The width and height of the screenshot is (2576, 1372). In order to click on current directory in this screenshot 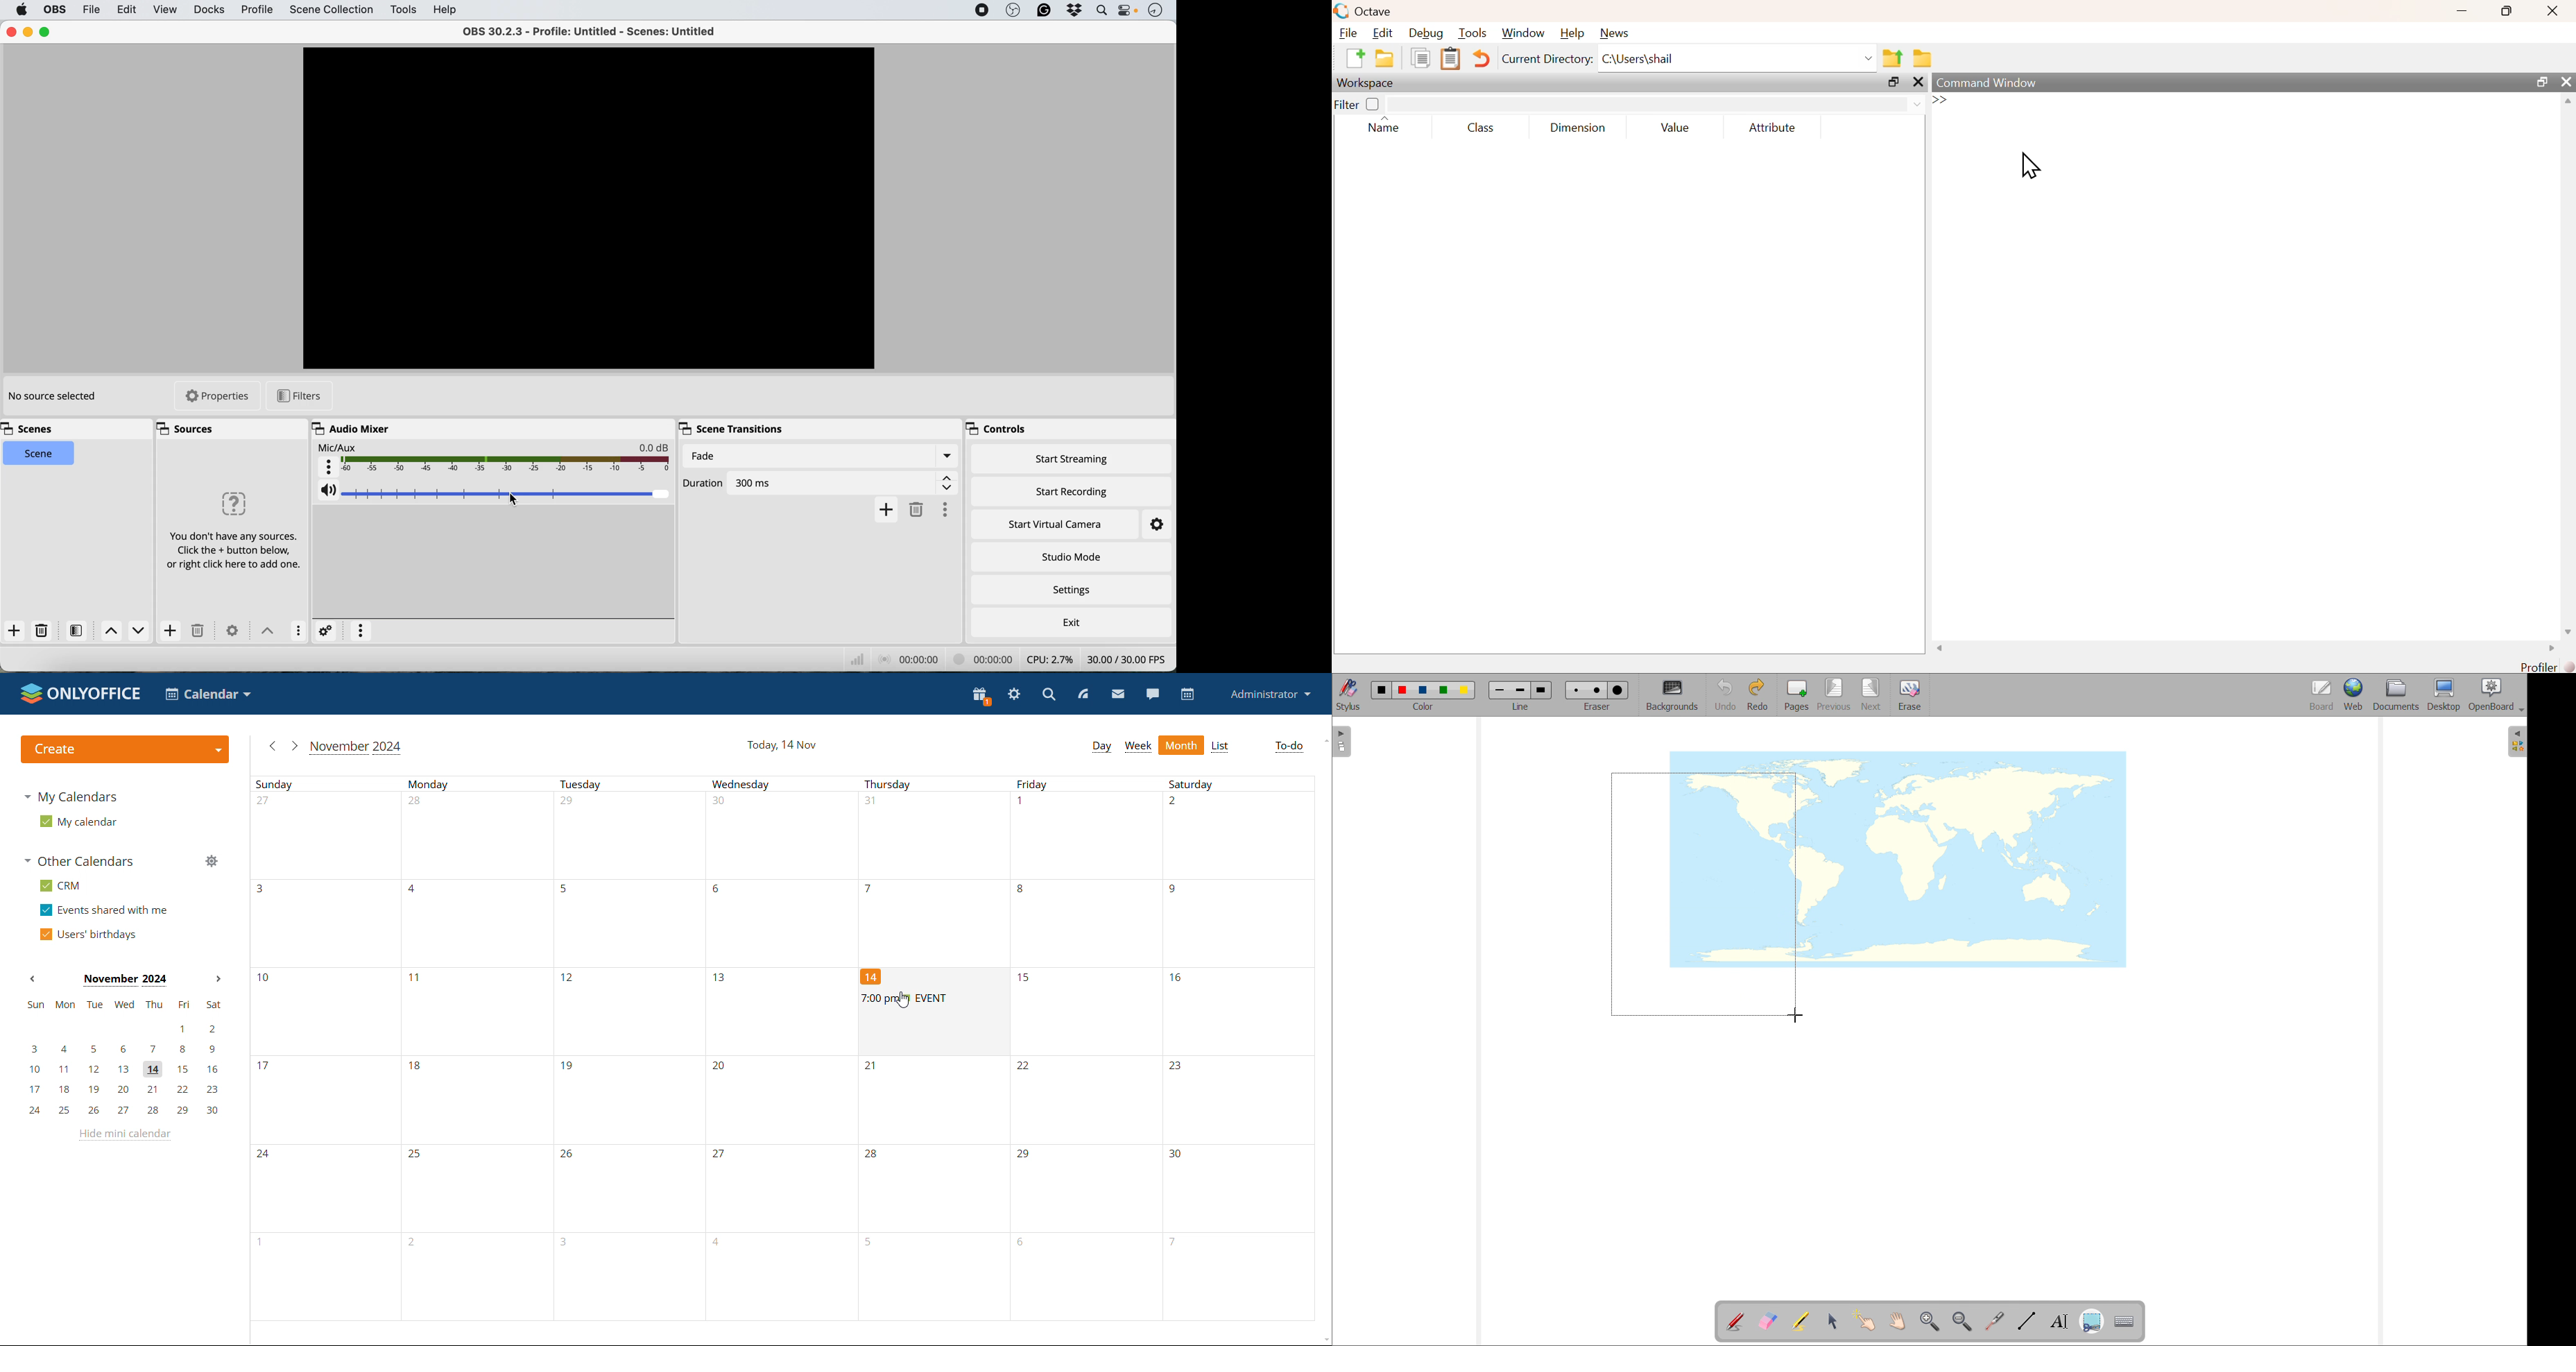, I will do `click(1547, 60)`.